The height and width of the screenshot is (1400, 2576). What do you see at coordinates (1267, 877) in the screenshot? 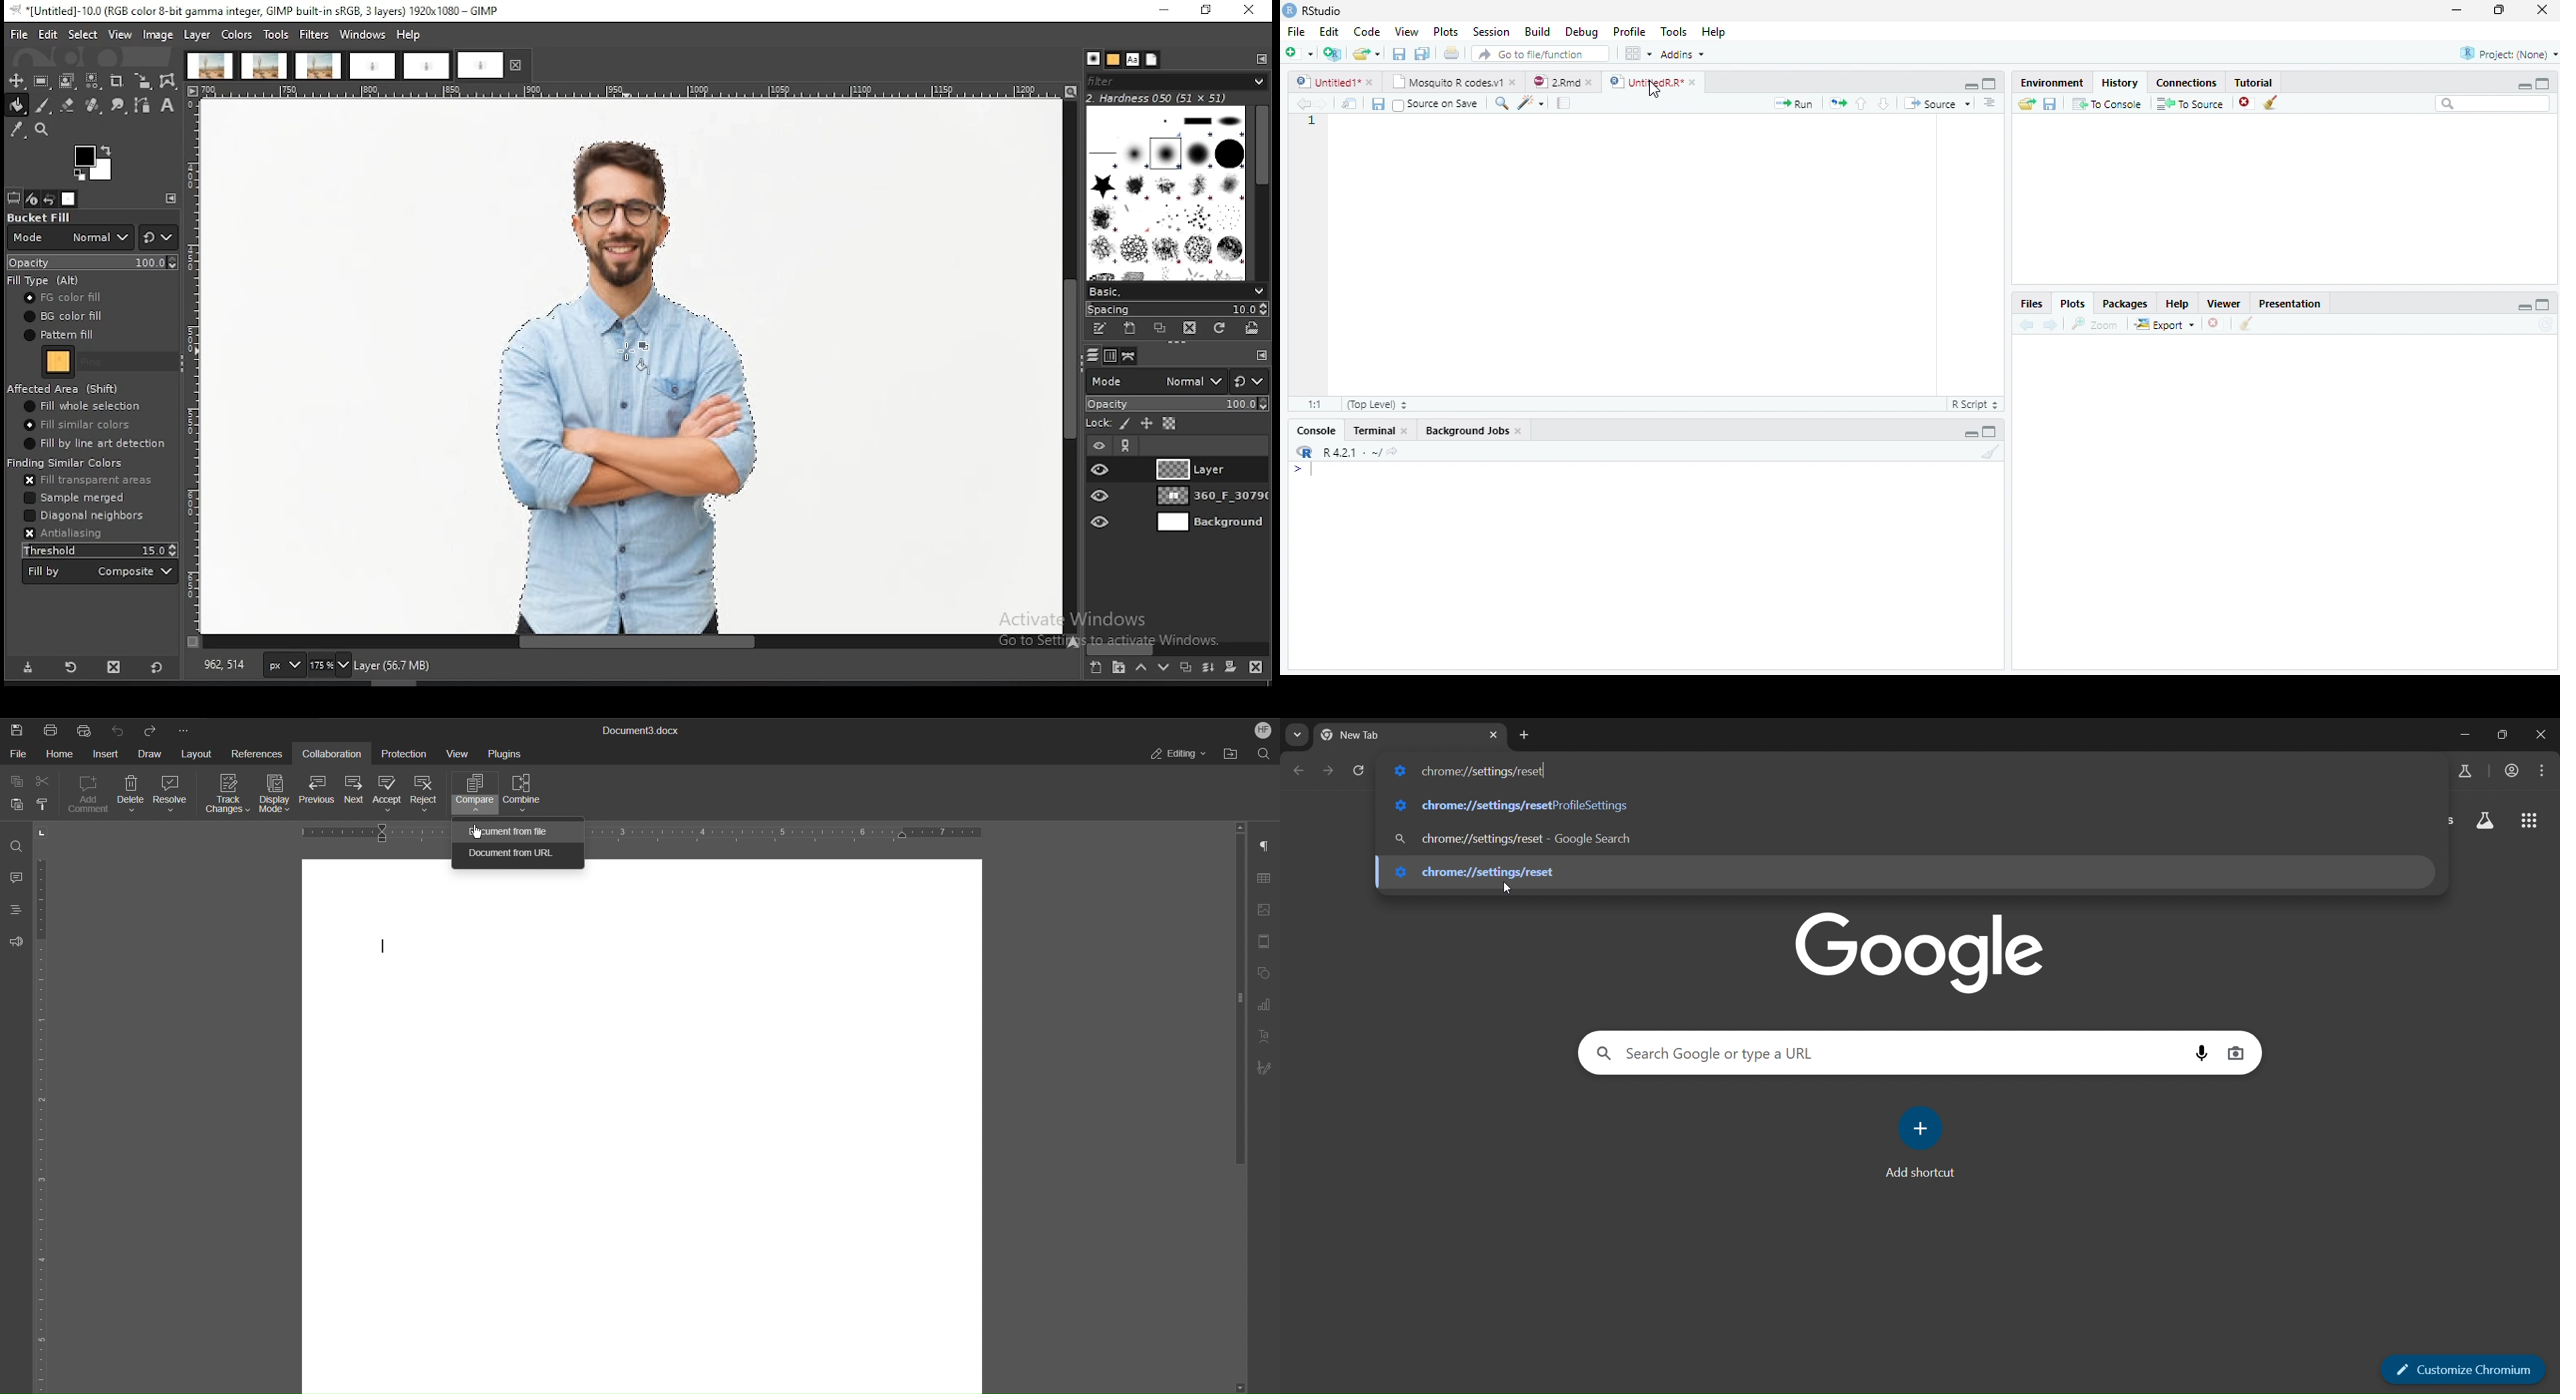
I see `Table Settings` at bounding box center [1267, 877].